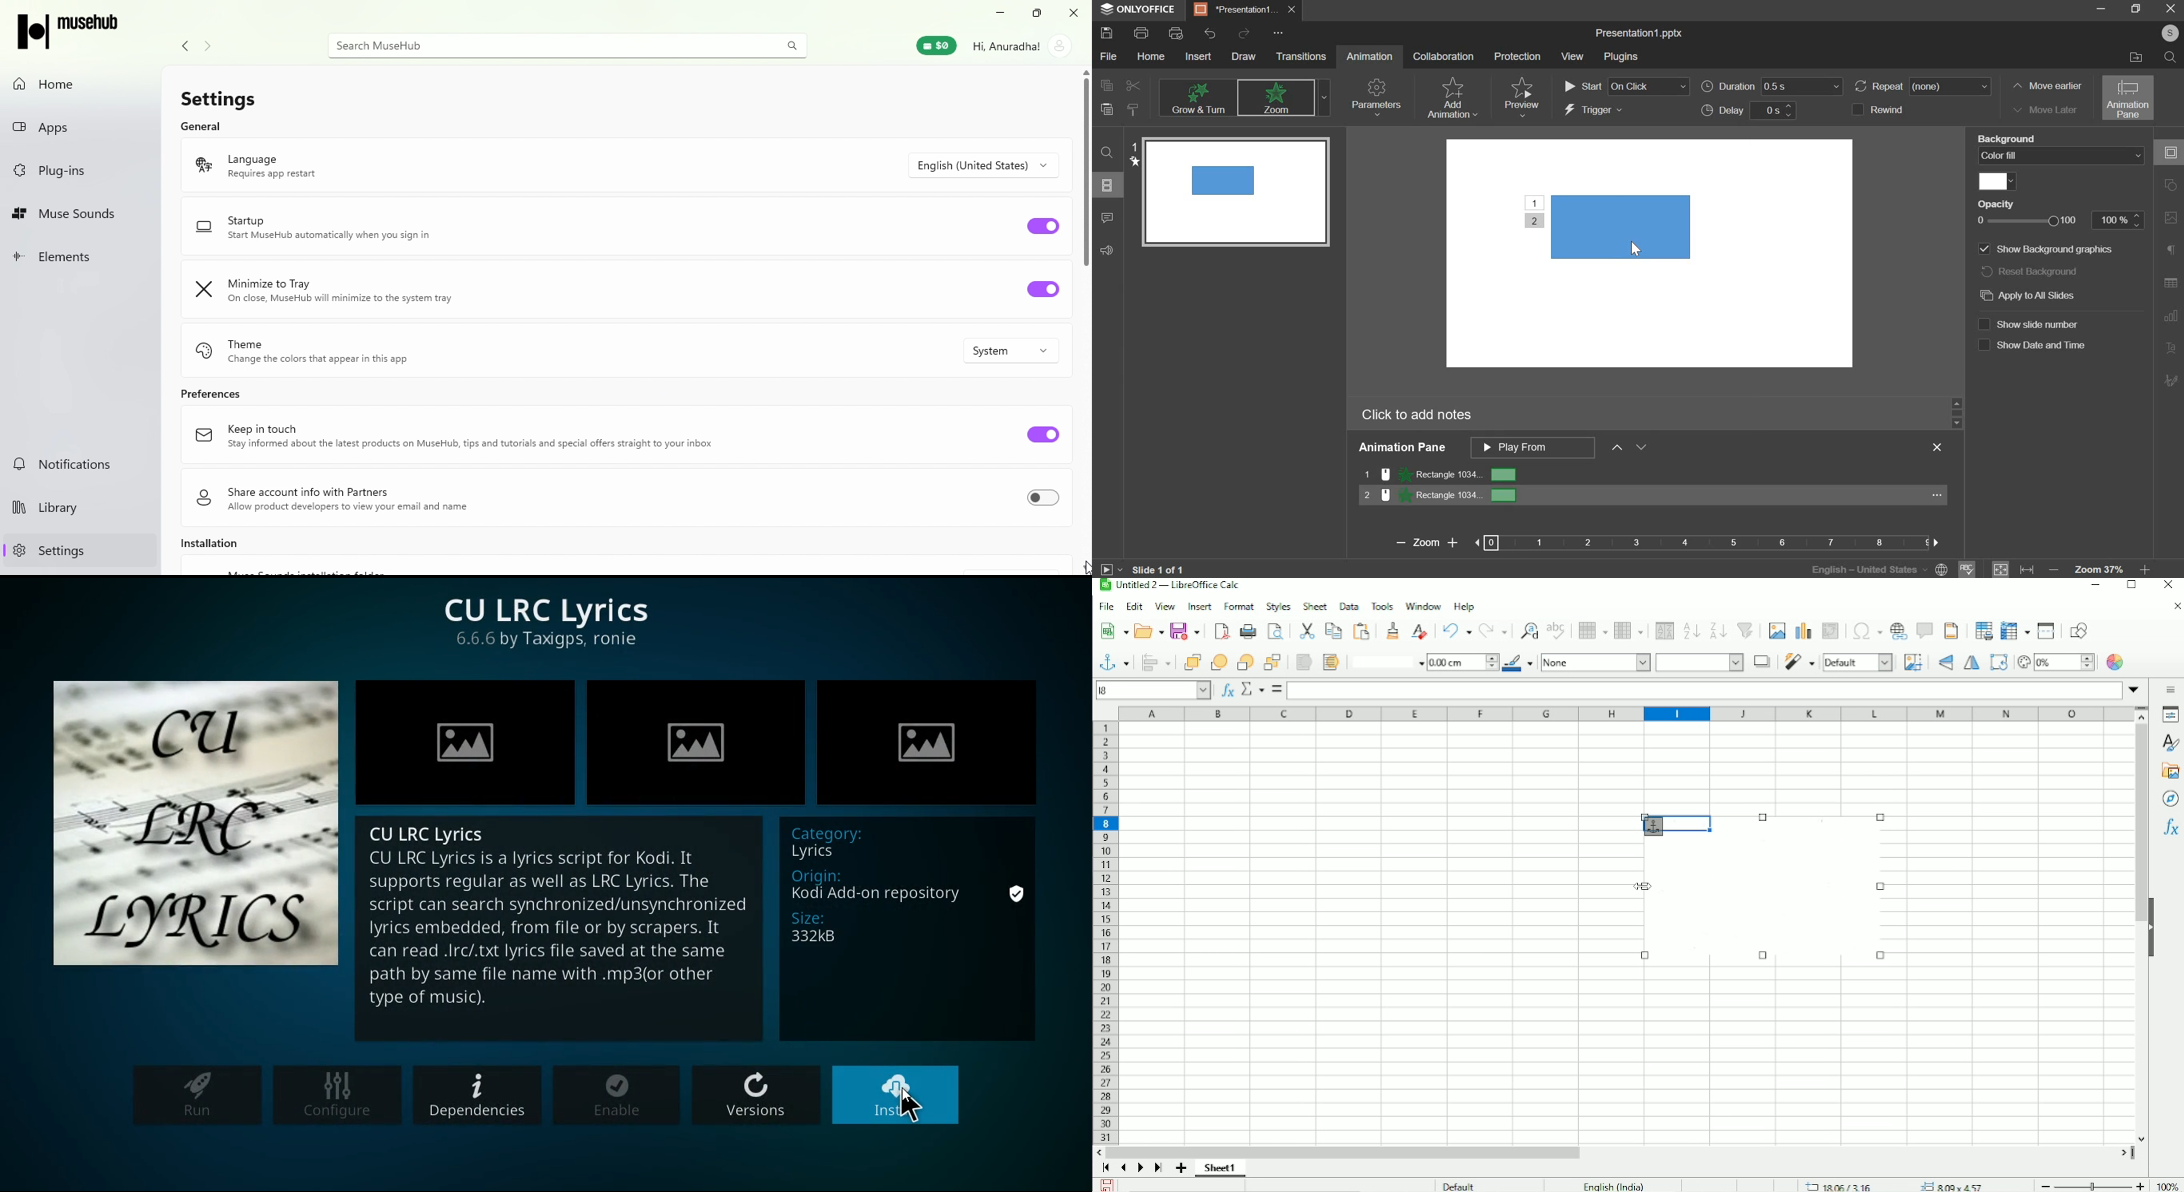 This screenshot has height=1204, width=2184. I want to click on Select function, so click(1251, 689).